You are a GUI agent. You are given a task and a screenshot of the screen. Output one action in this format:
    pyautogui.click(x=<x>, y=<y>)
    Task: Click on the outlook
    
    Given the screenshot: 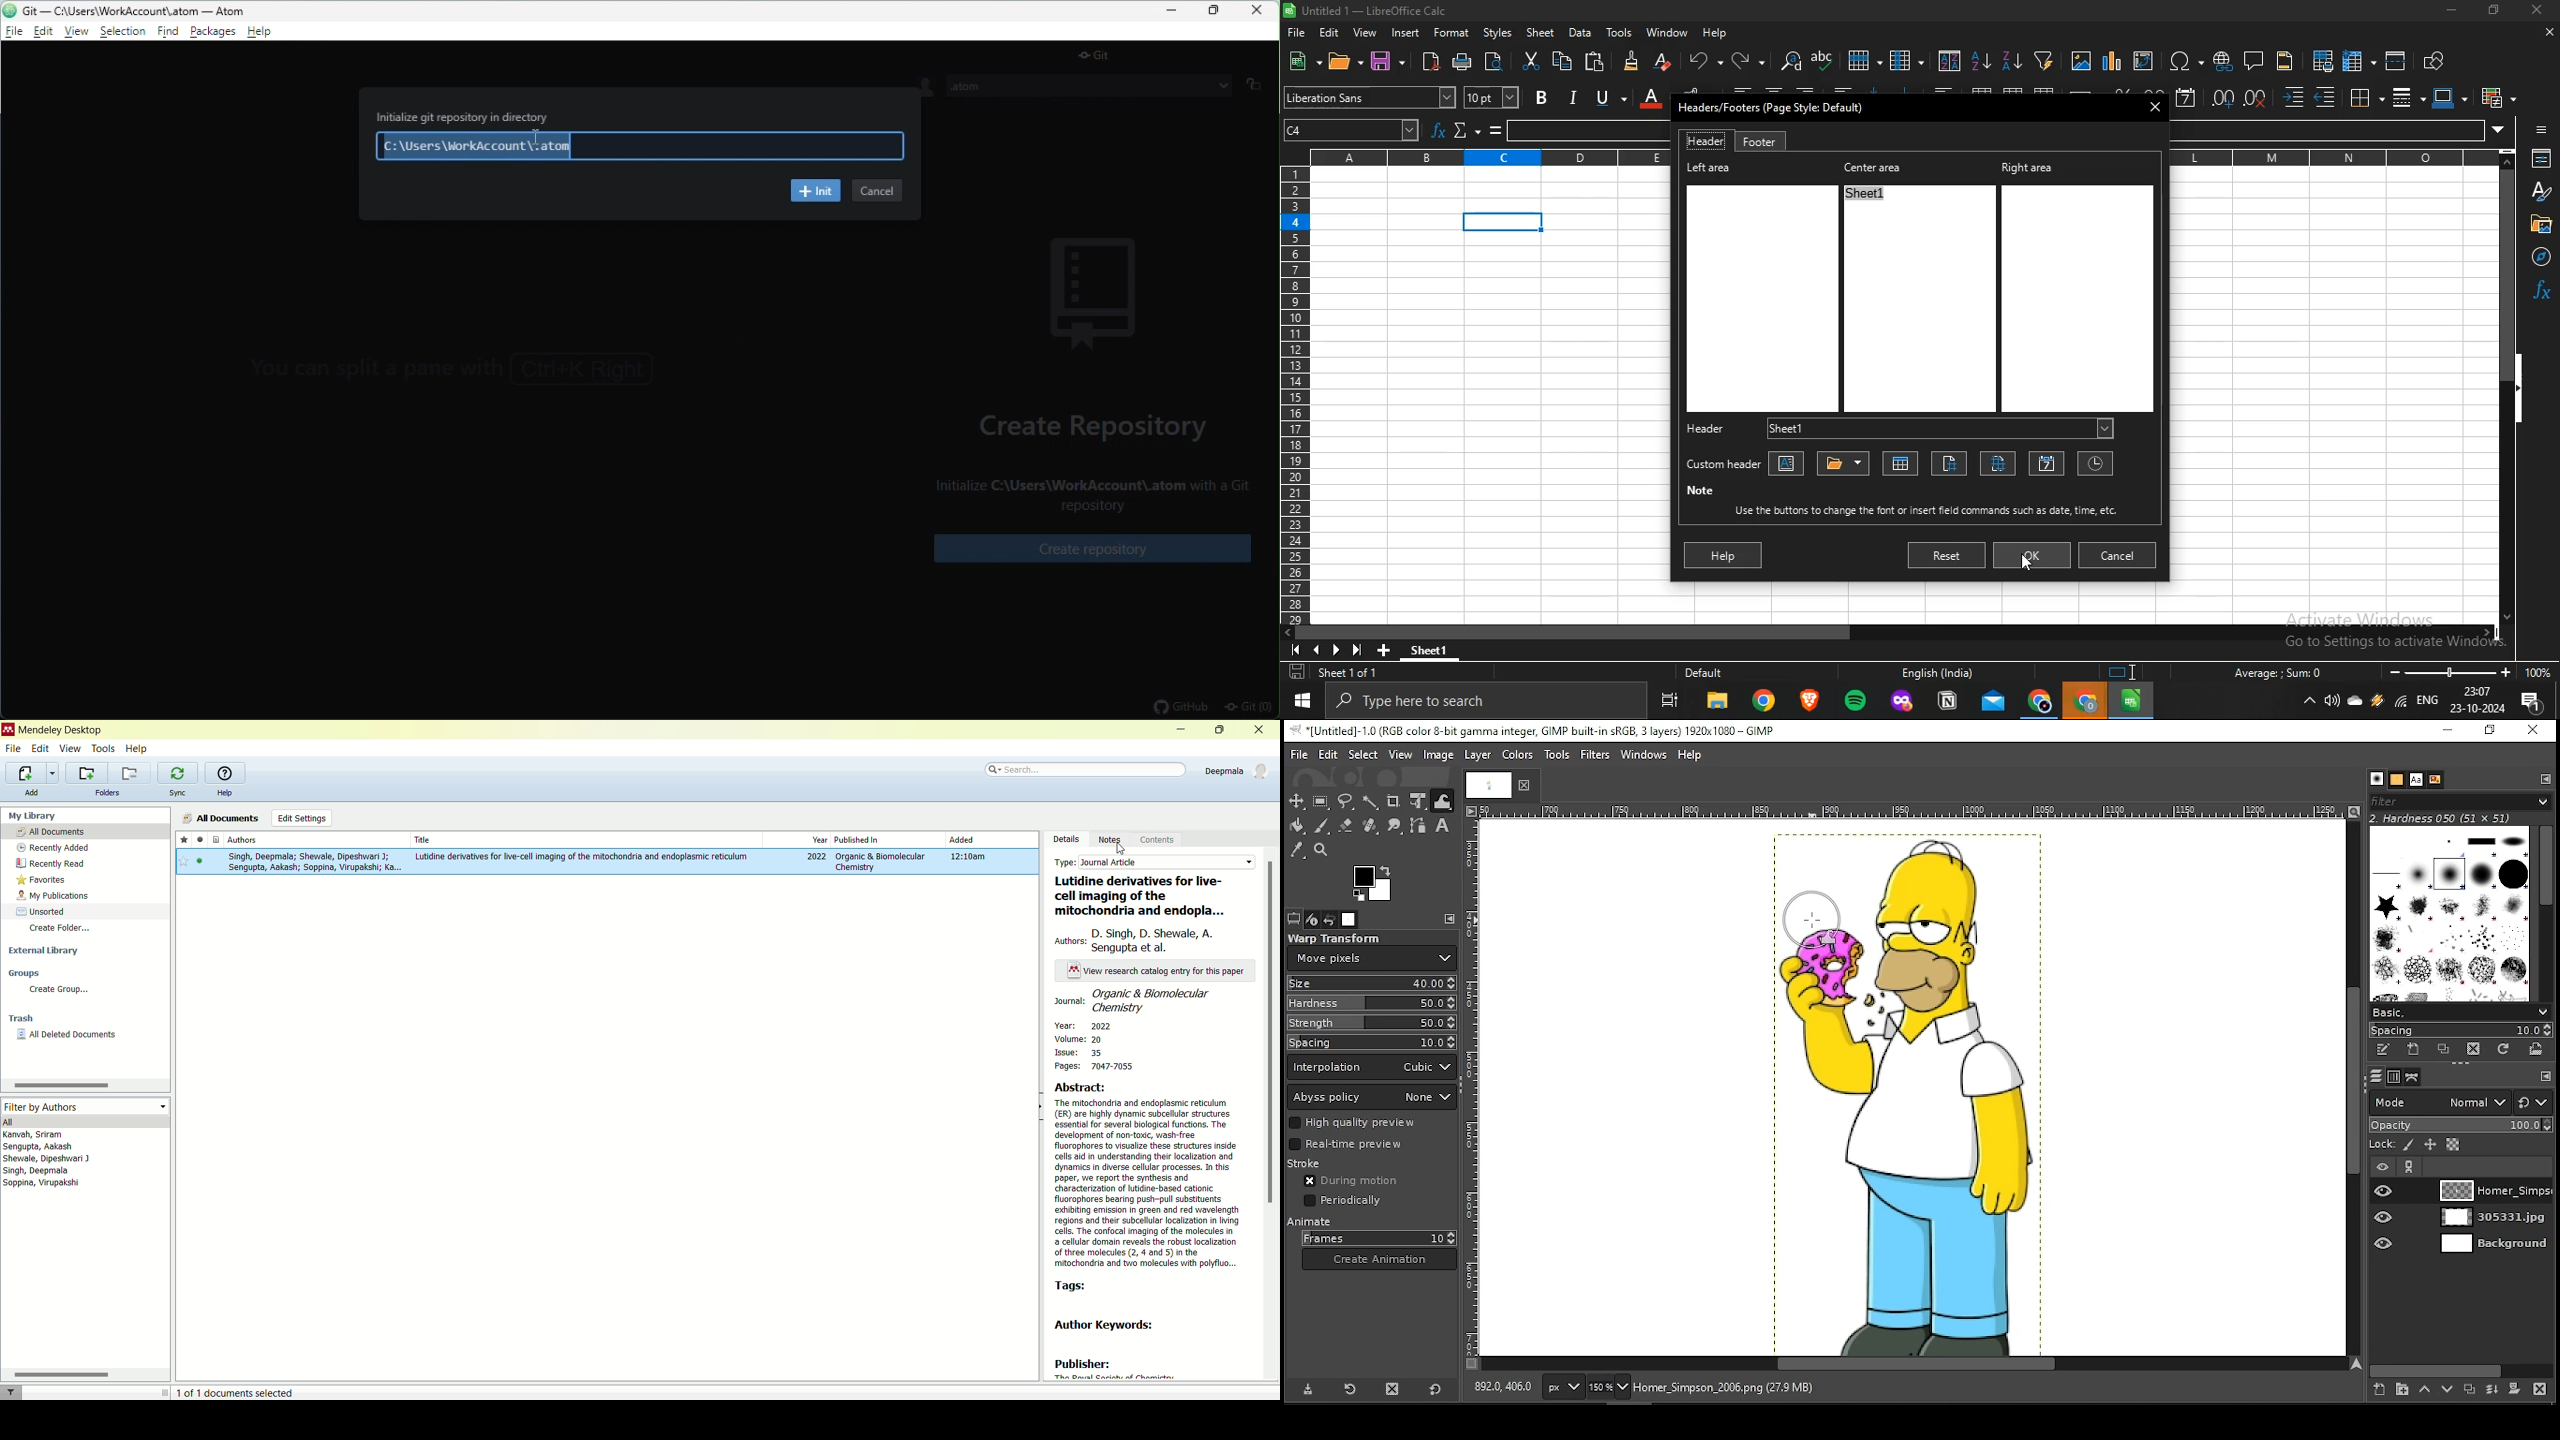 What is the action you would take?
    pyautogui.click(x=1994, y=703)
    